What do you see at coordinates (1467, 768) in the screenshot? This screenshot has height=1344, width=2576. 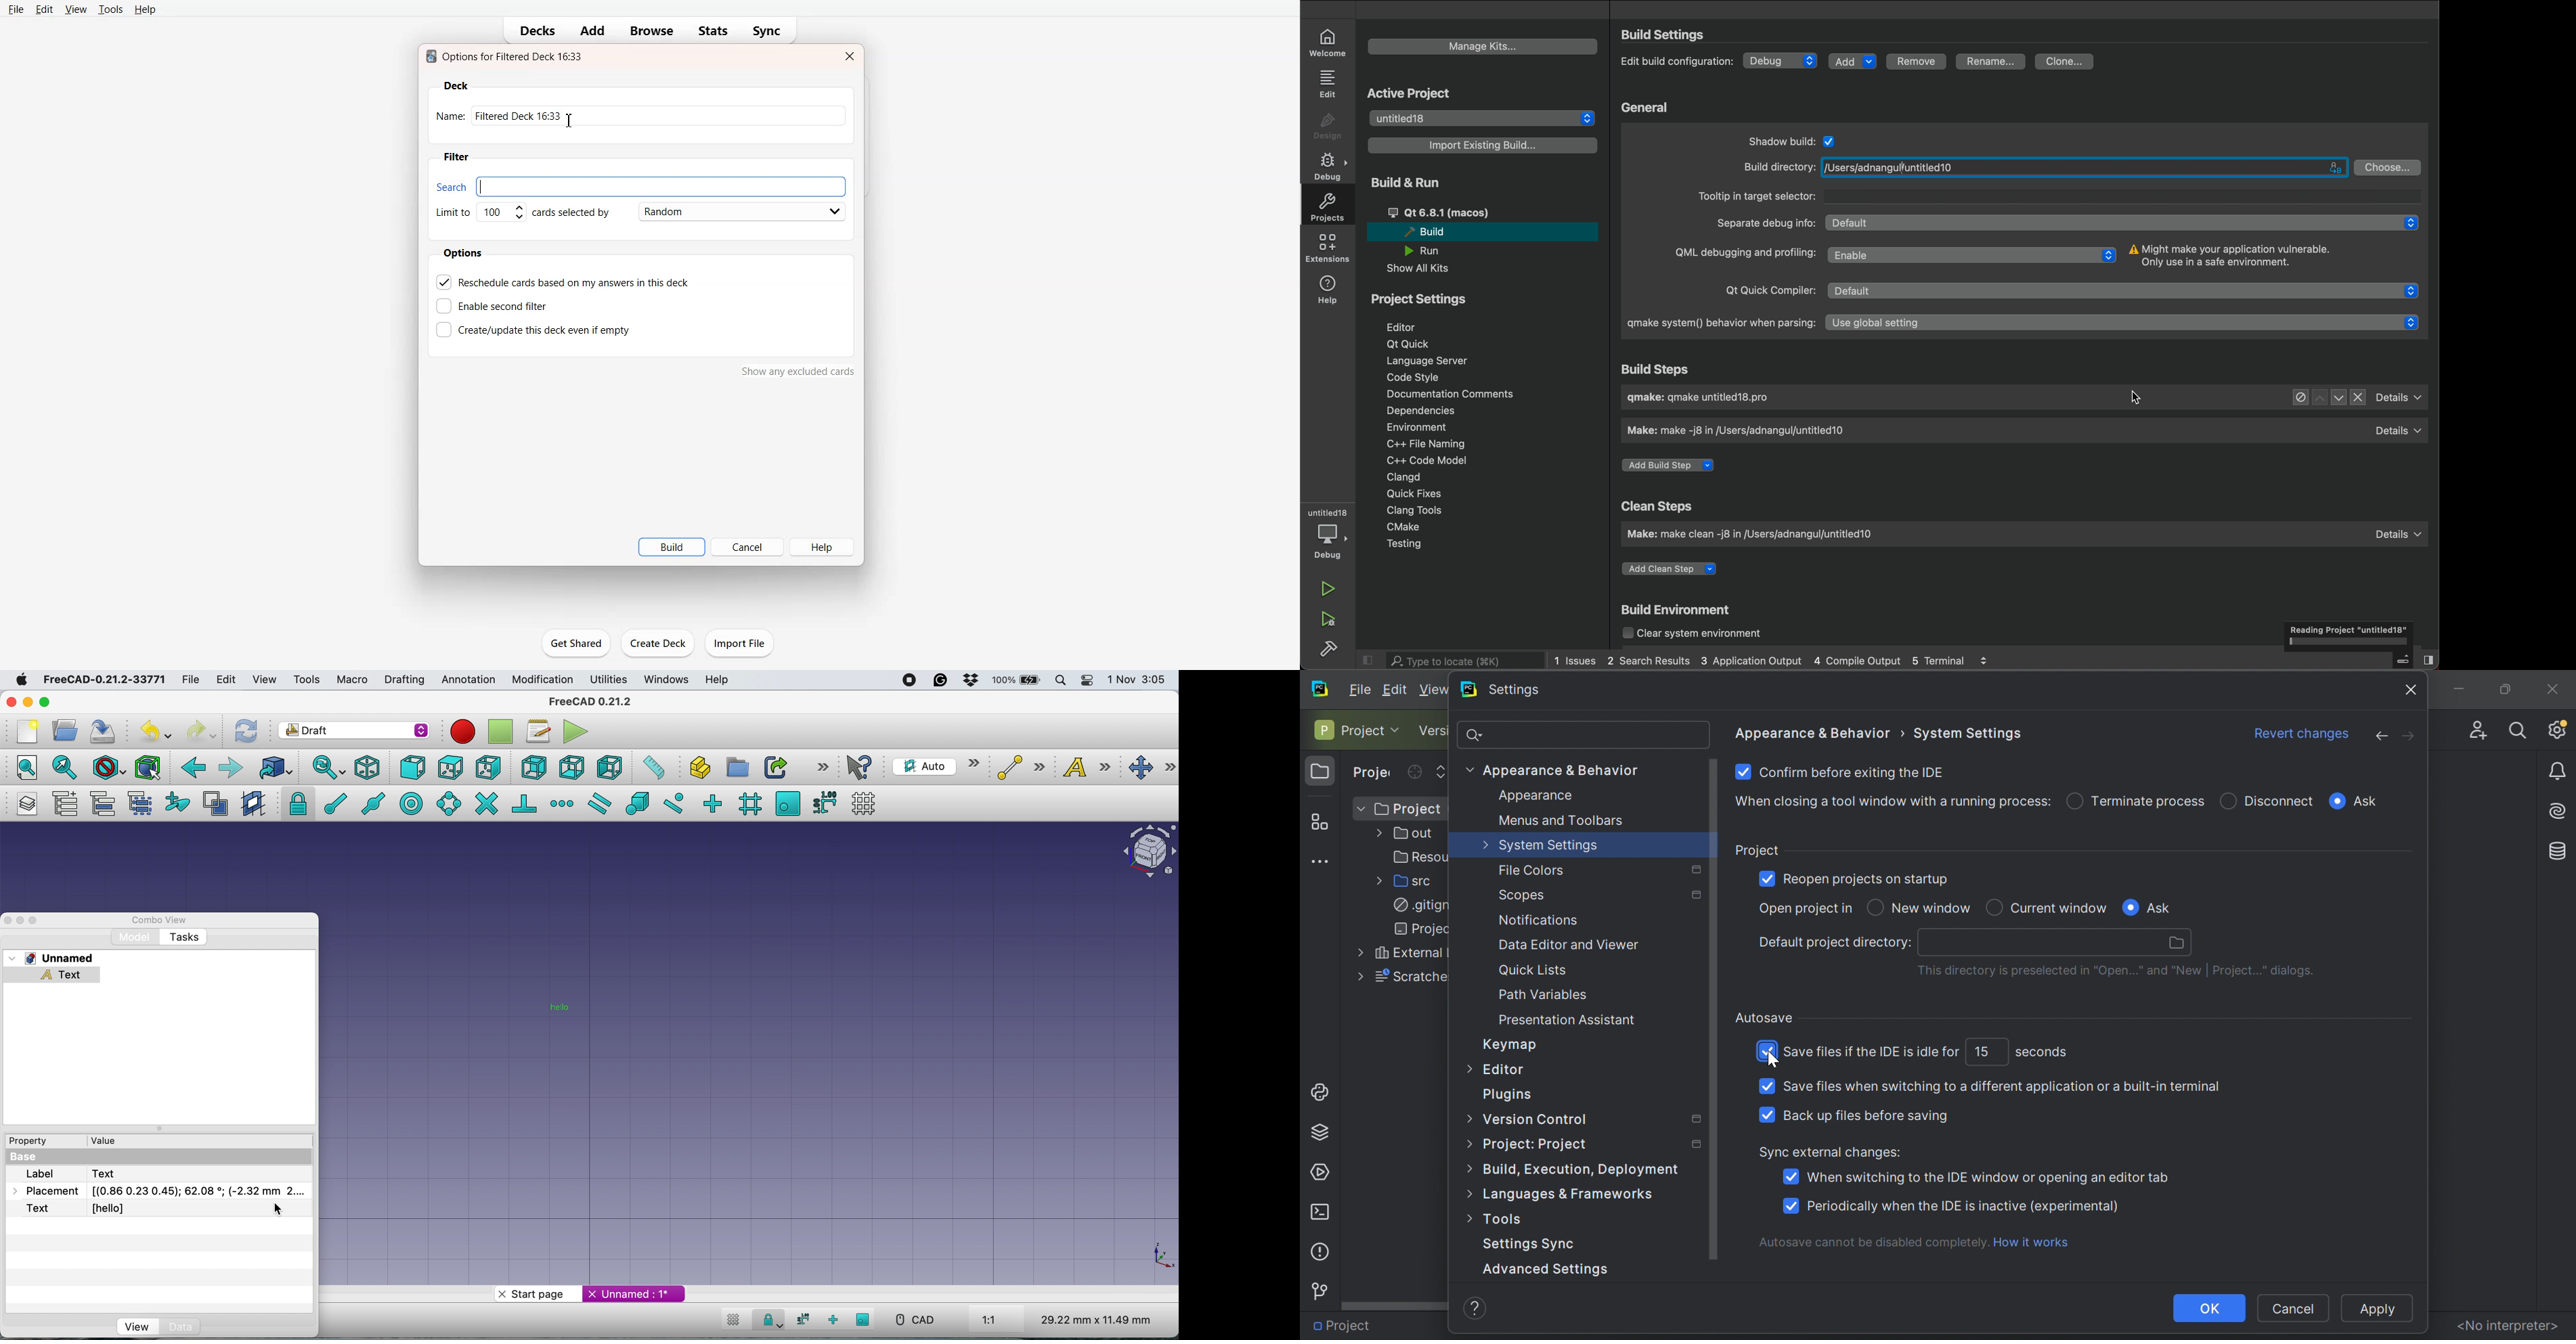 I see `More` at bounding box center [1467, 768].